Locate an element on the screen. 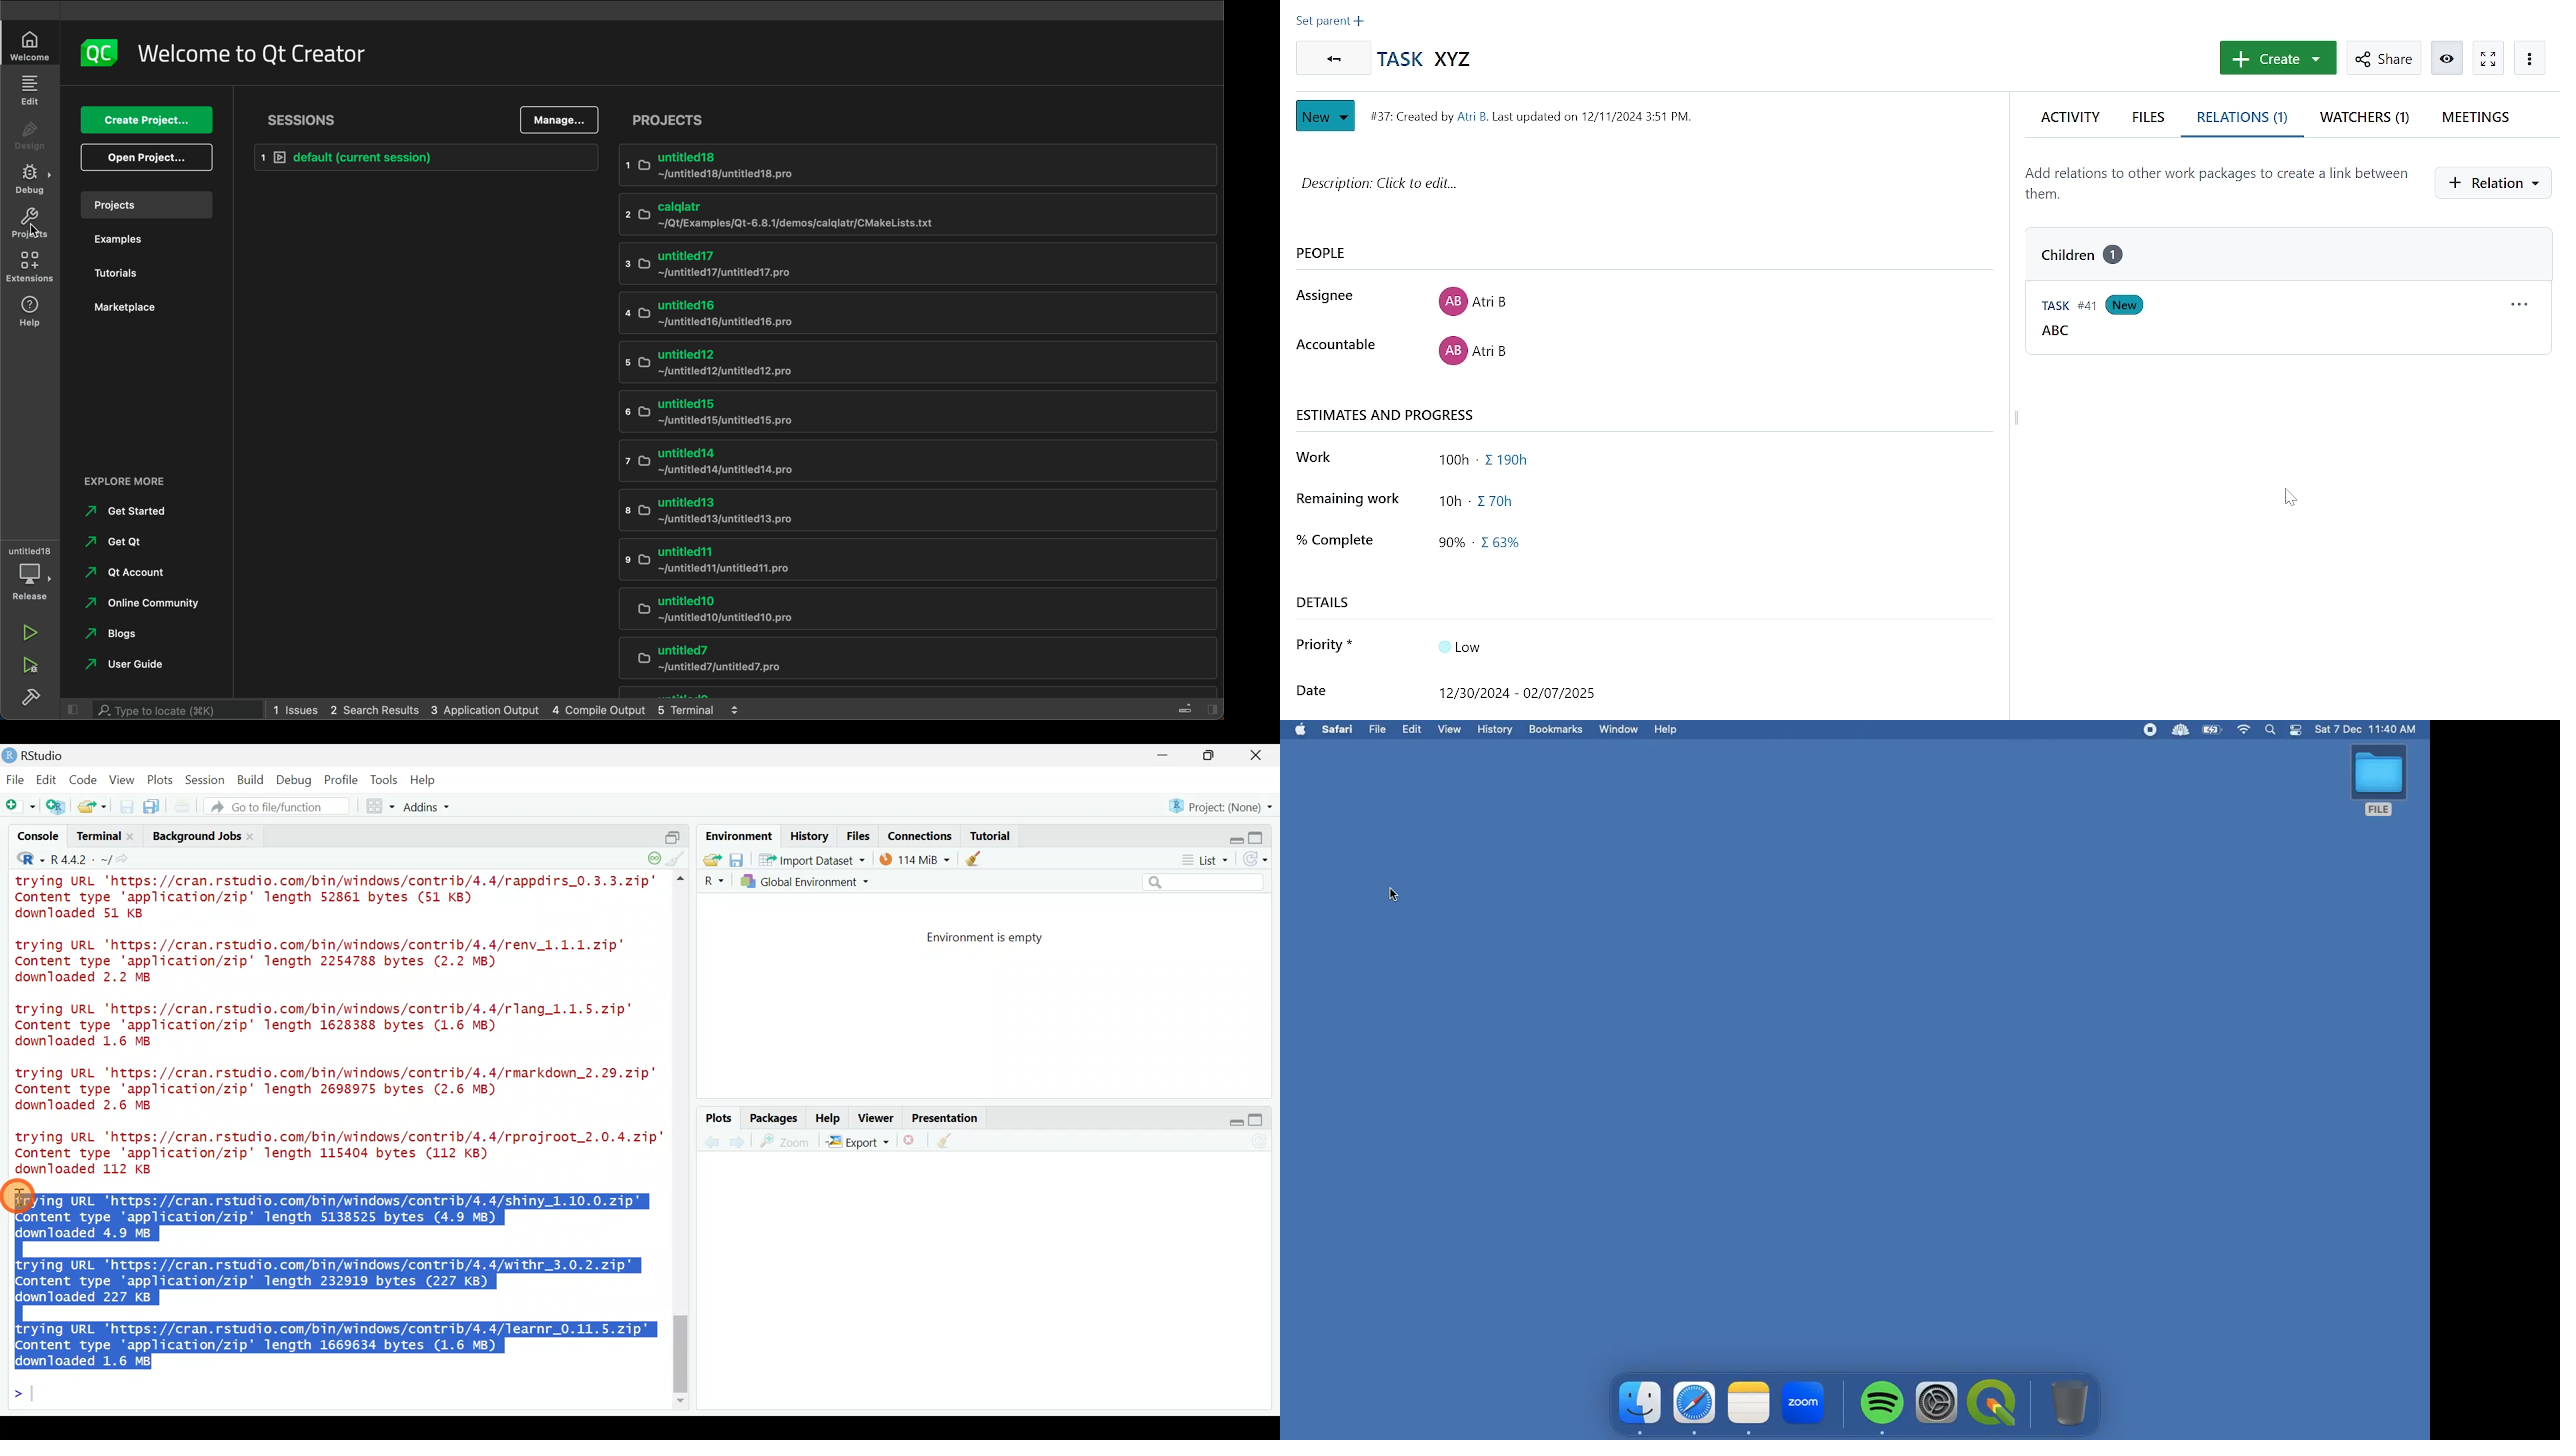 This screenshot has width=2576, height=1456. File is located at coordinates (15, 779).